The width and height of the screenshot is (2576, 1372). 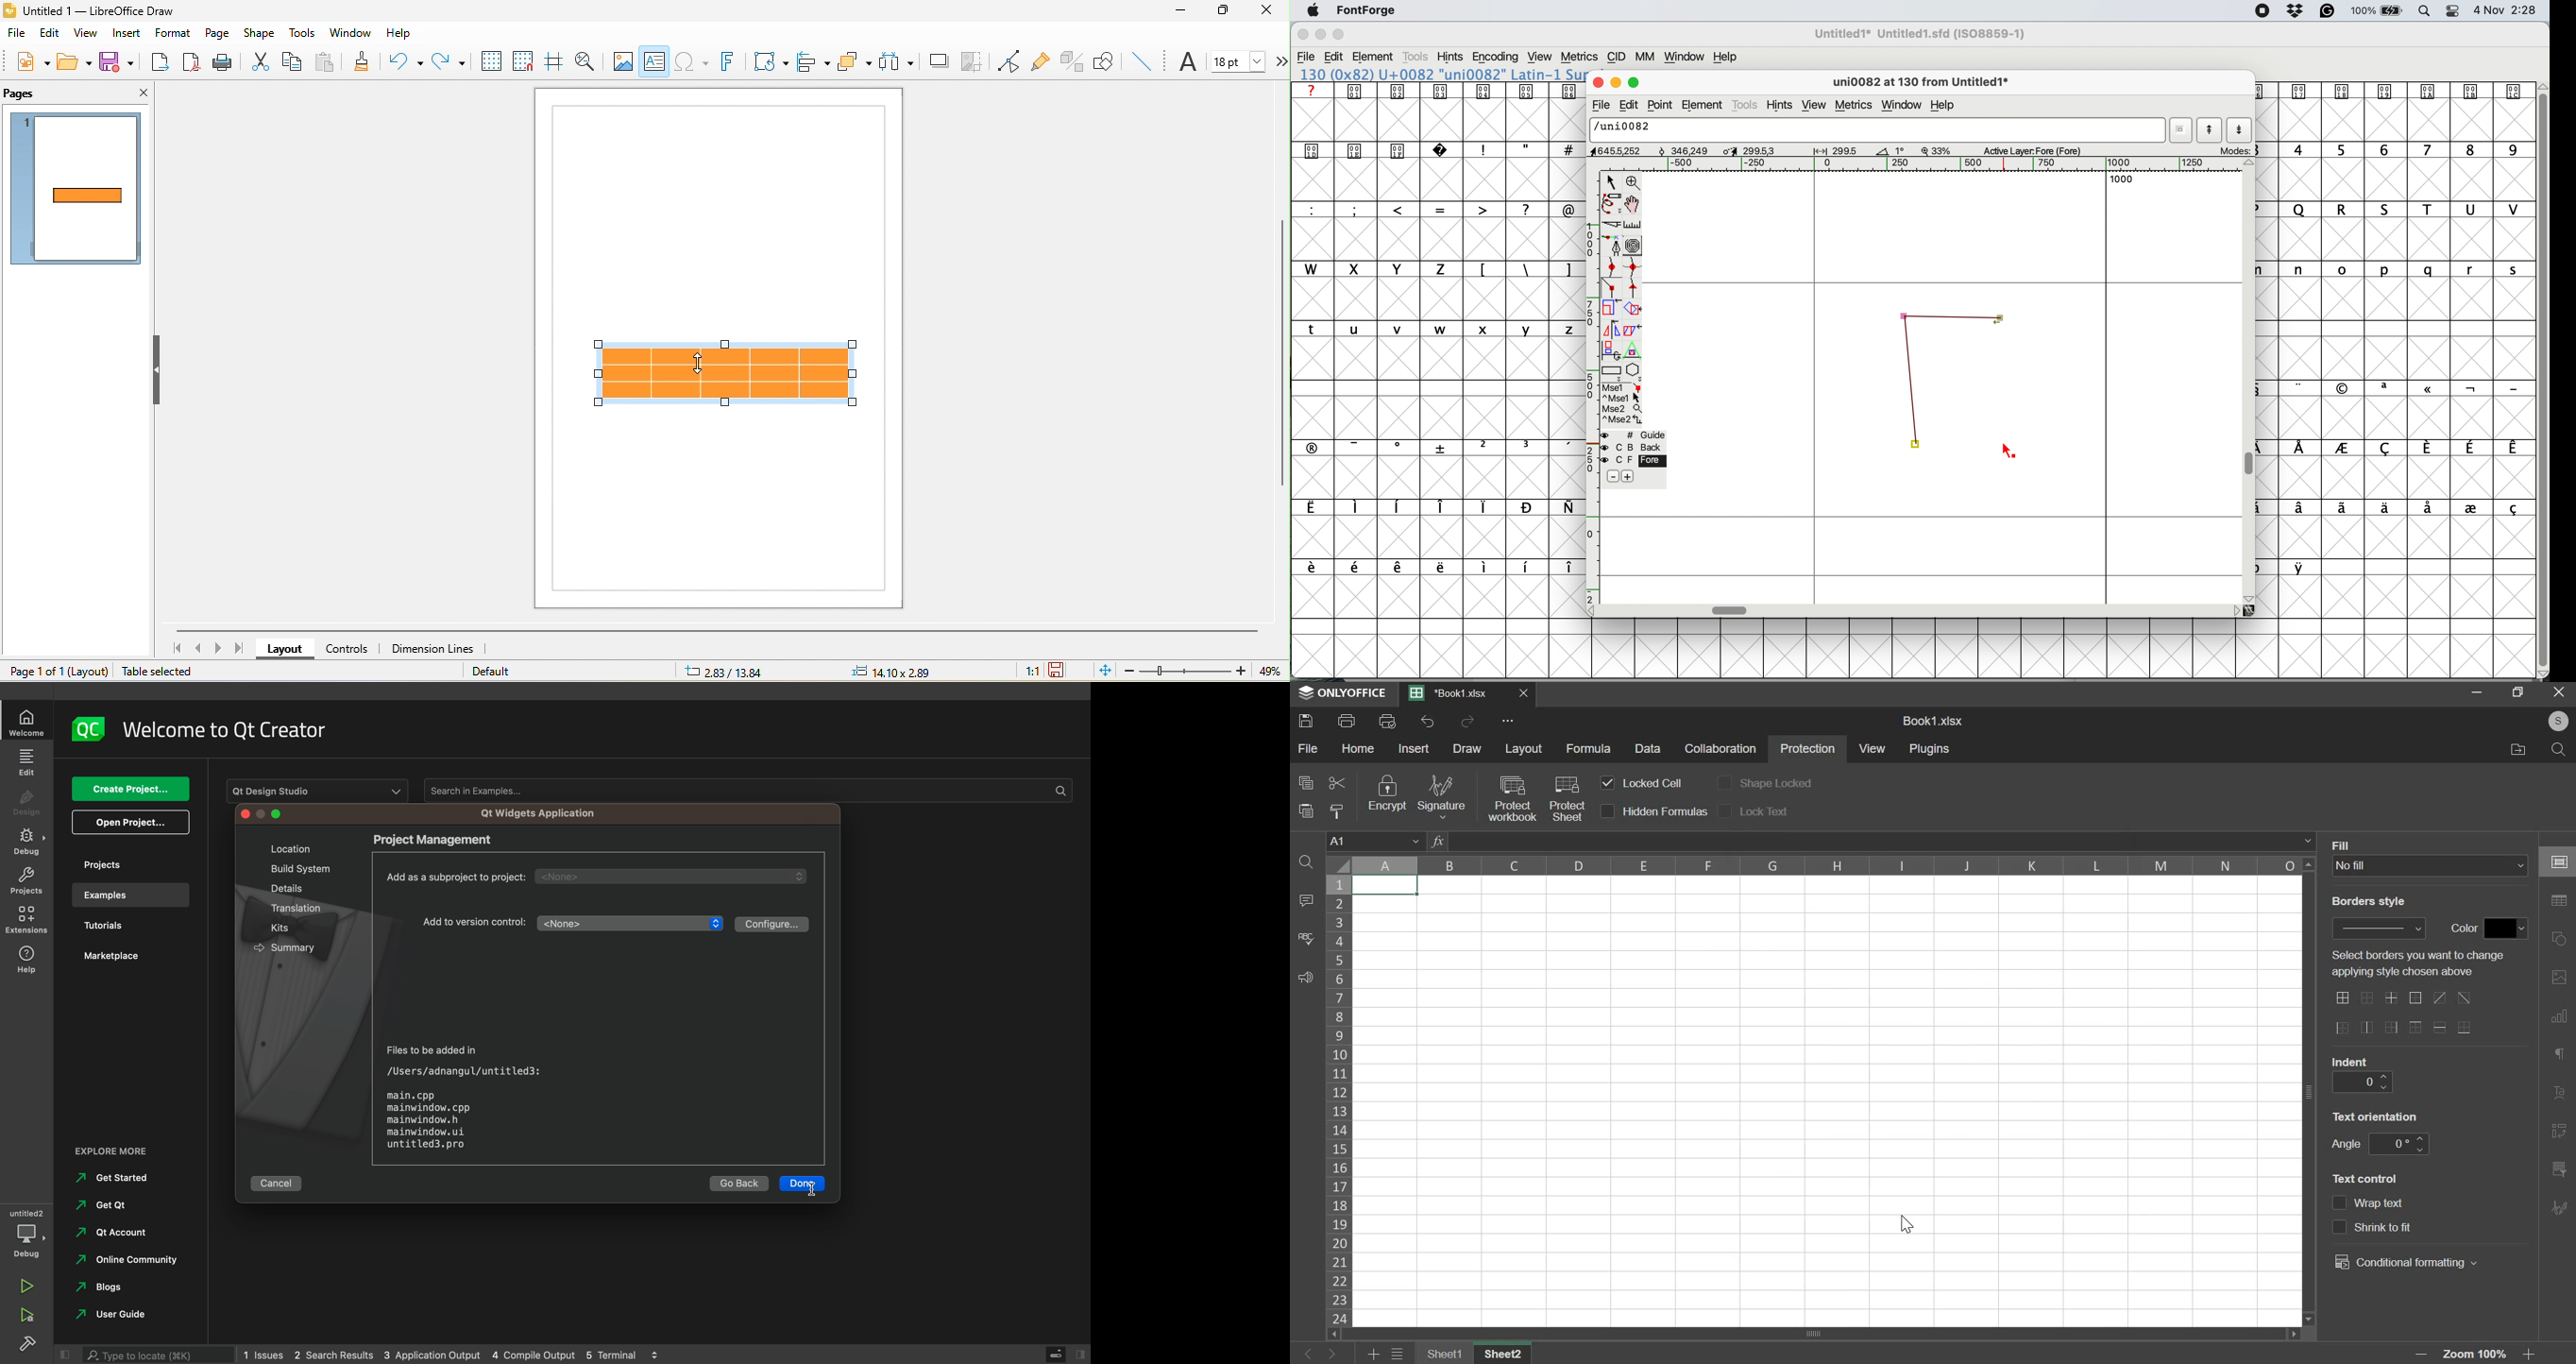 I want to click on metrics, so click(x=1579, y=57).